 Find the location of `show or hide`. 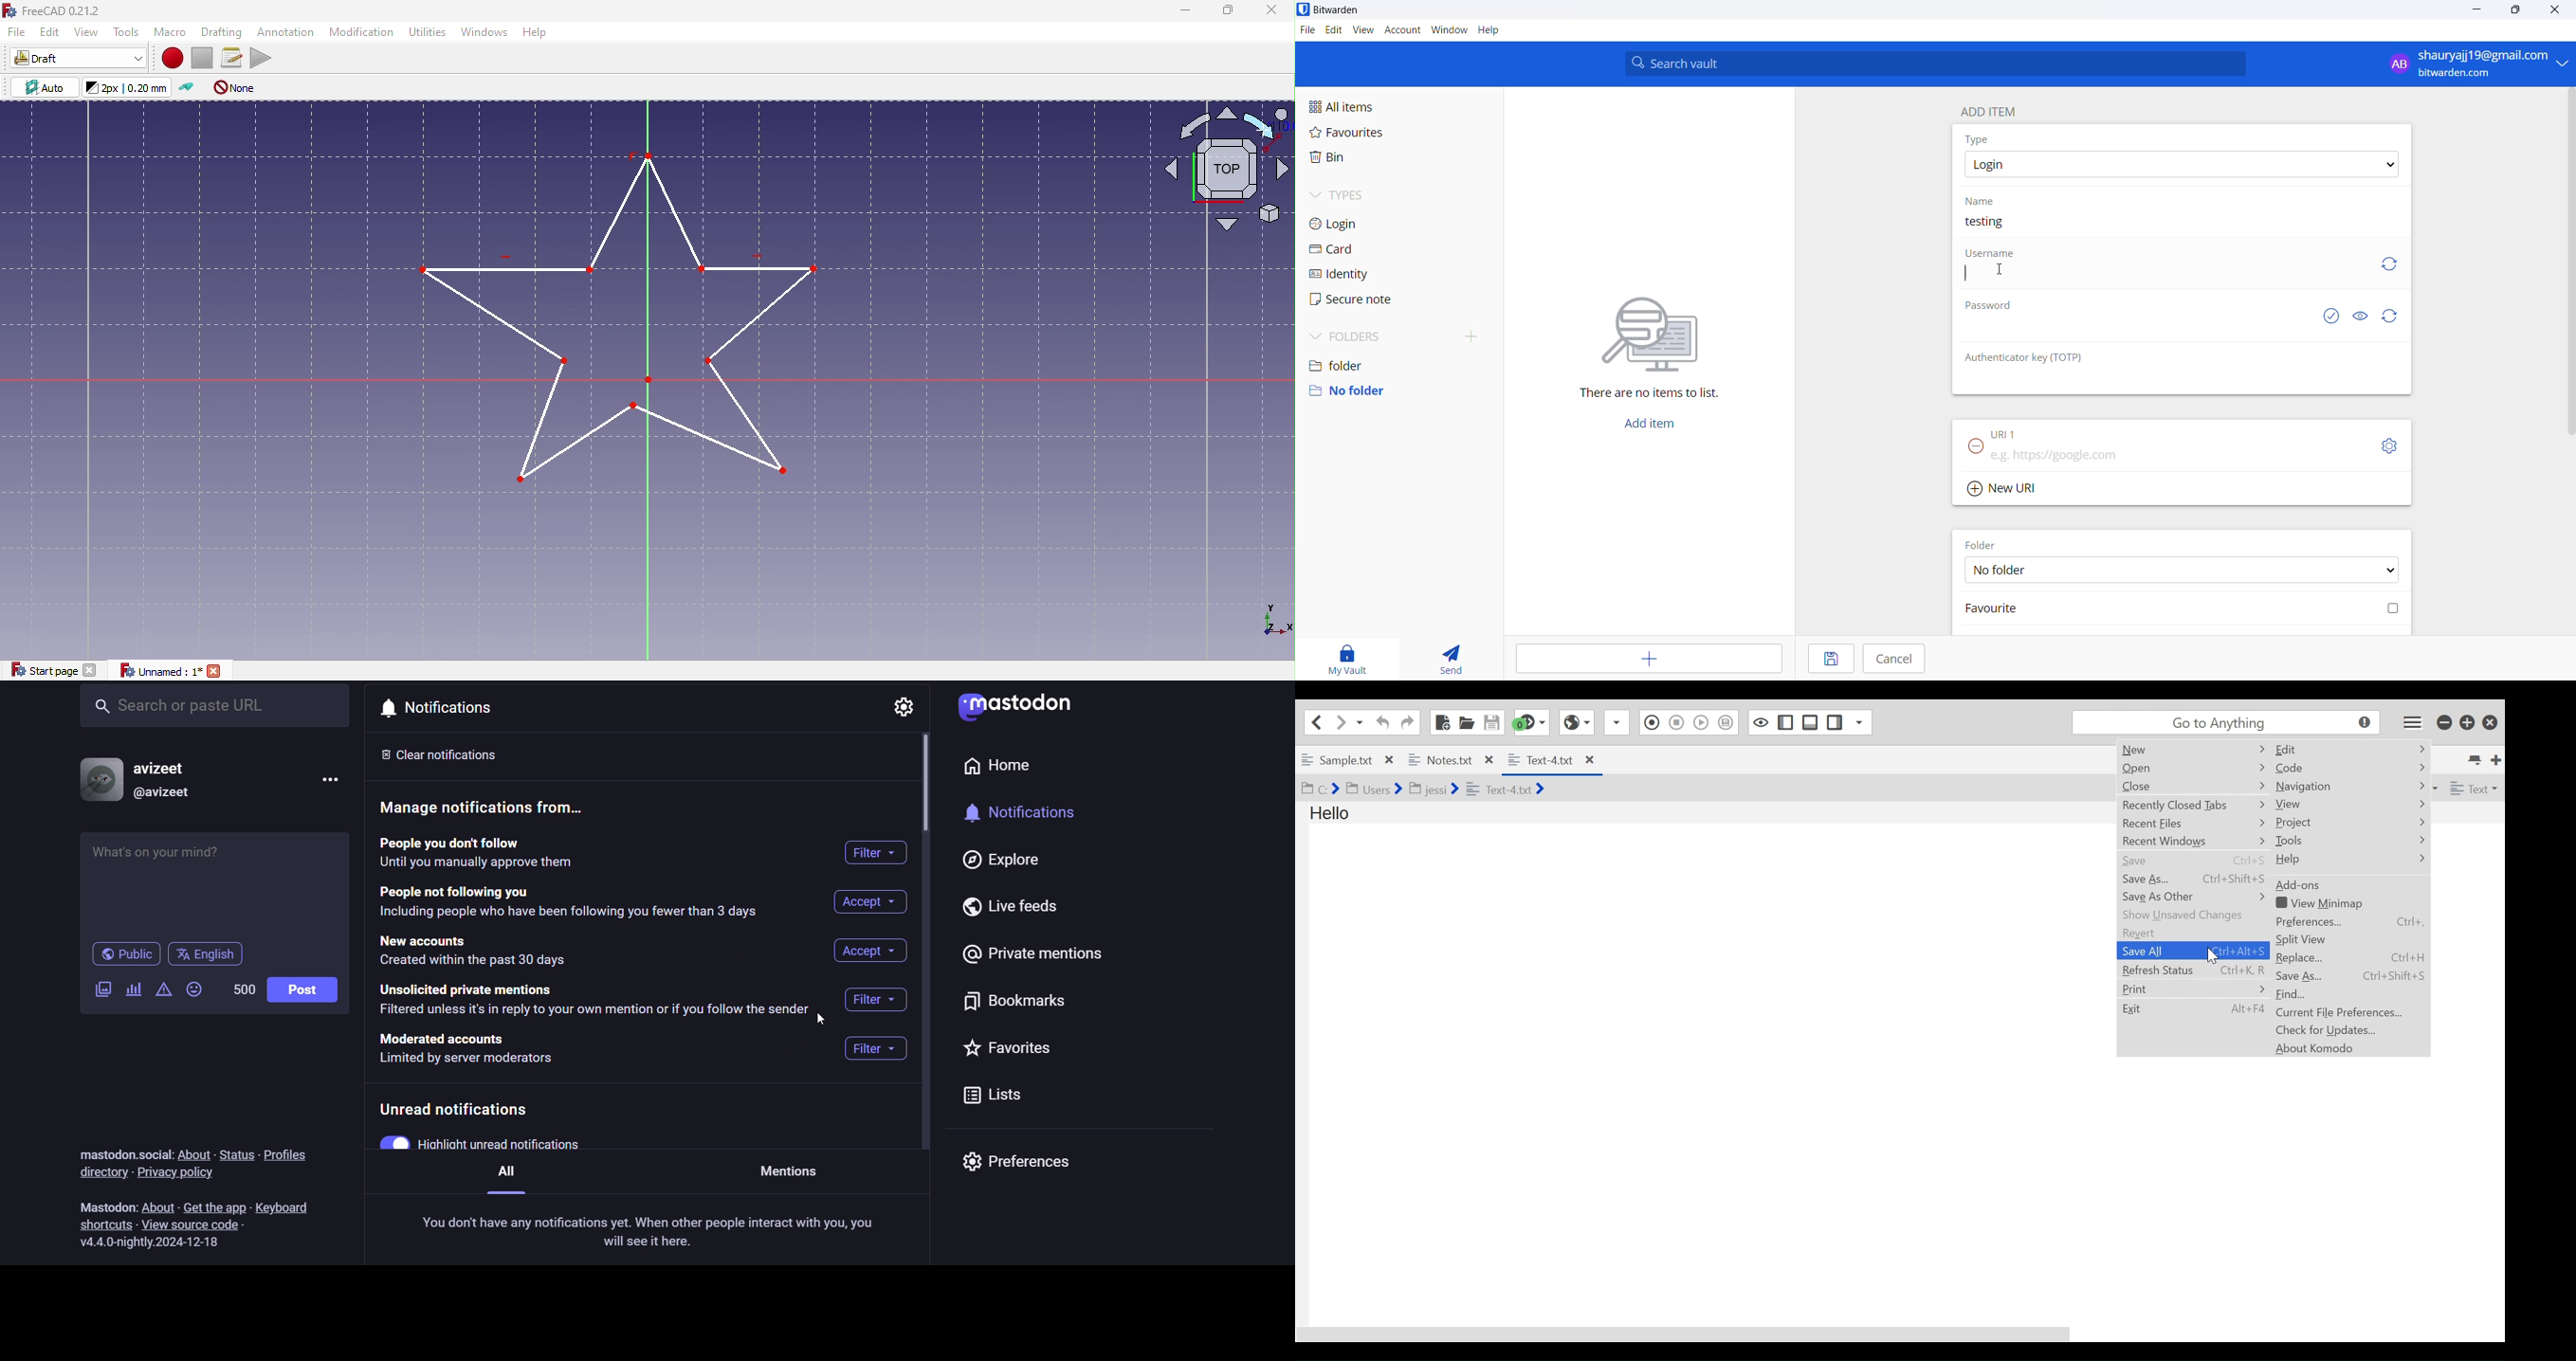

show or hide is located at coordinates (2364, 314).